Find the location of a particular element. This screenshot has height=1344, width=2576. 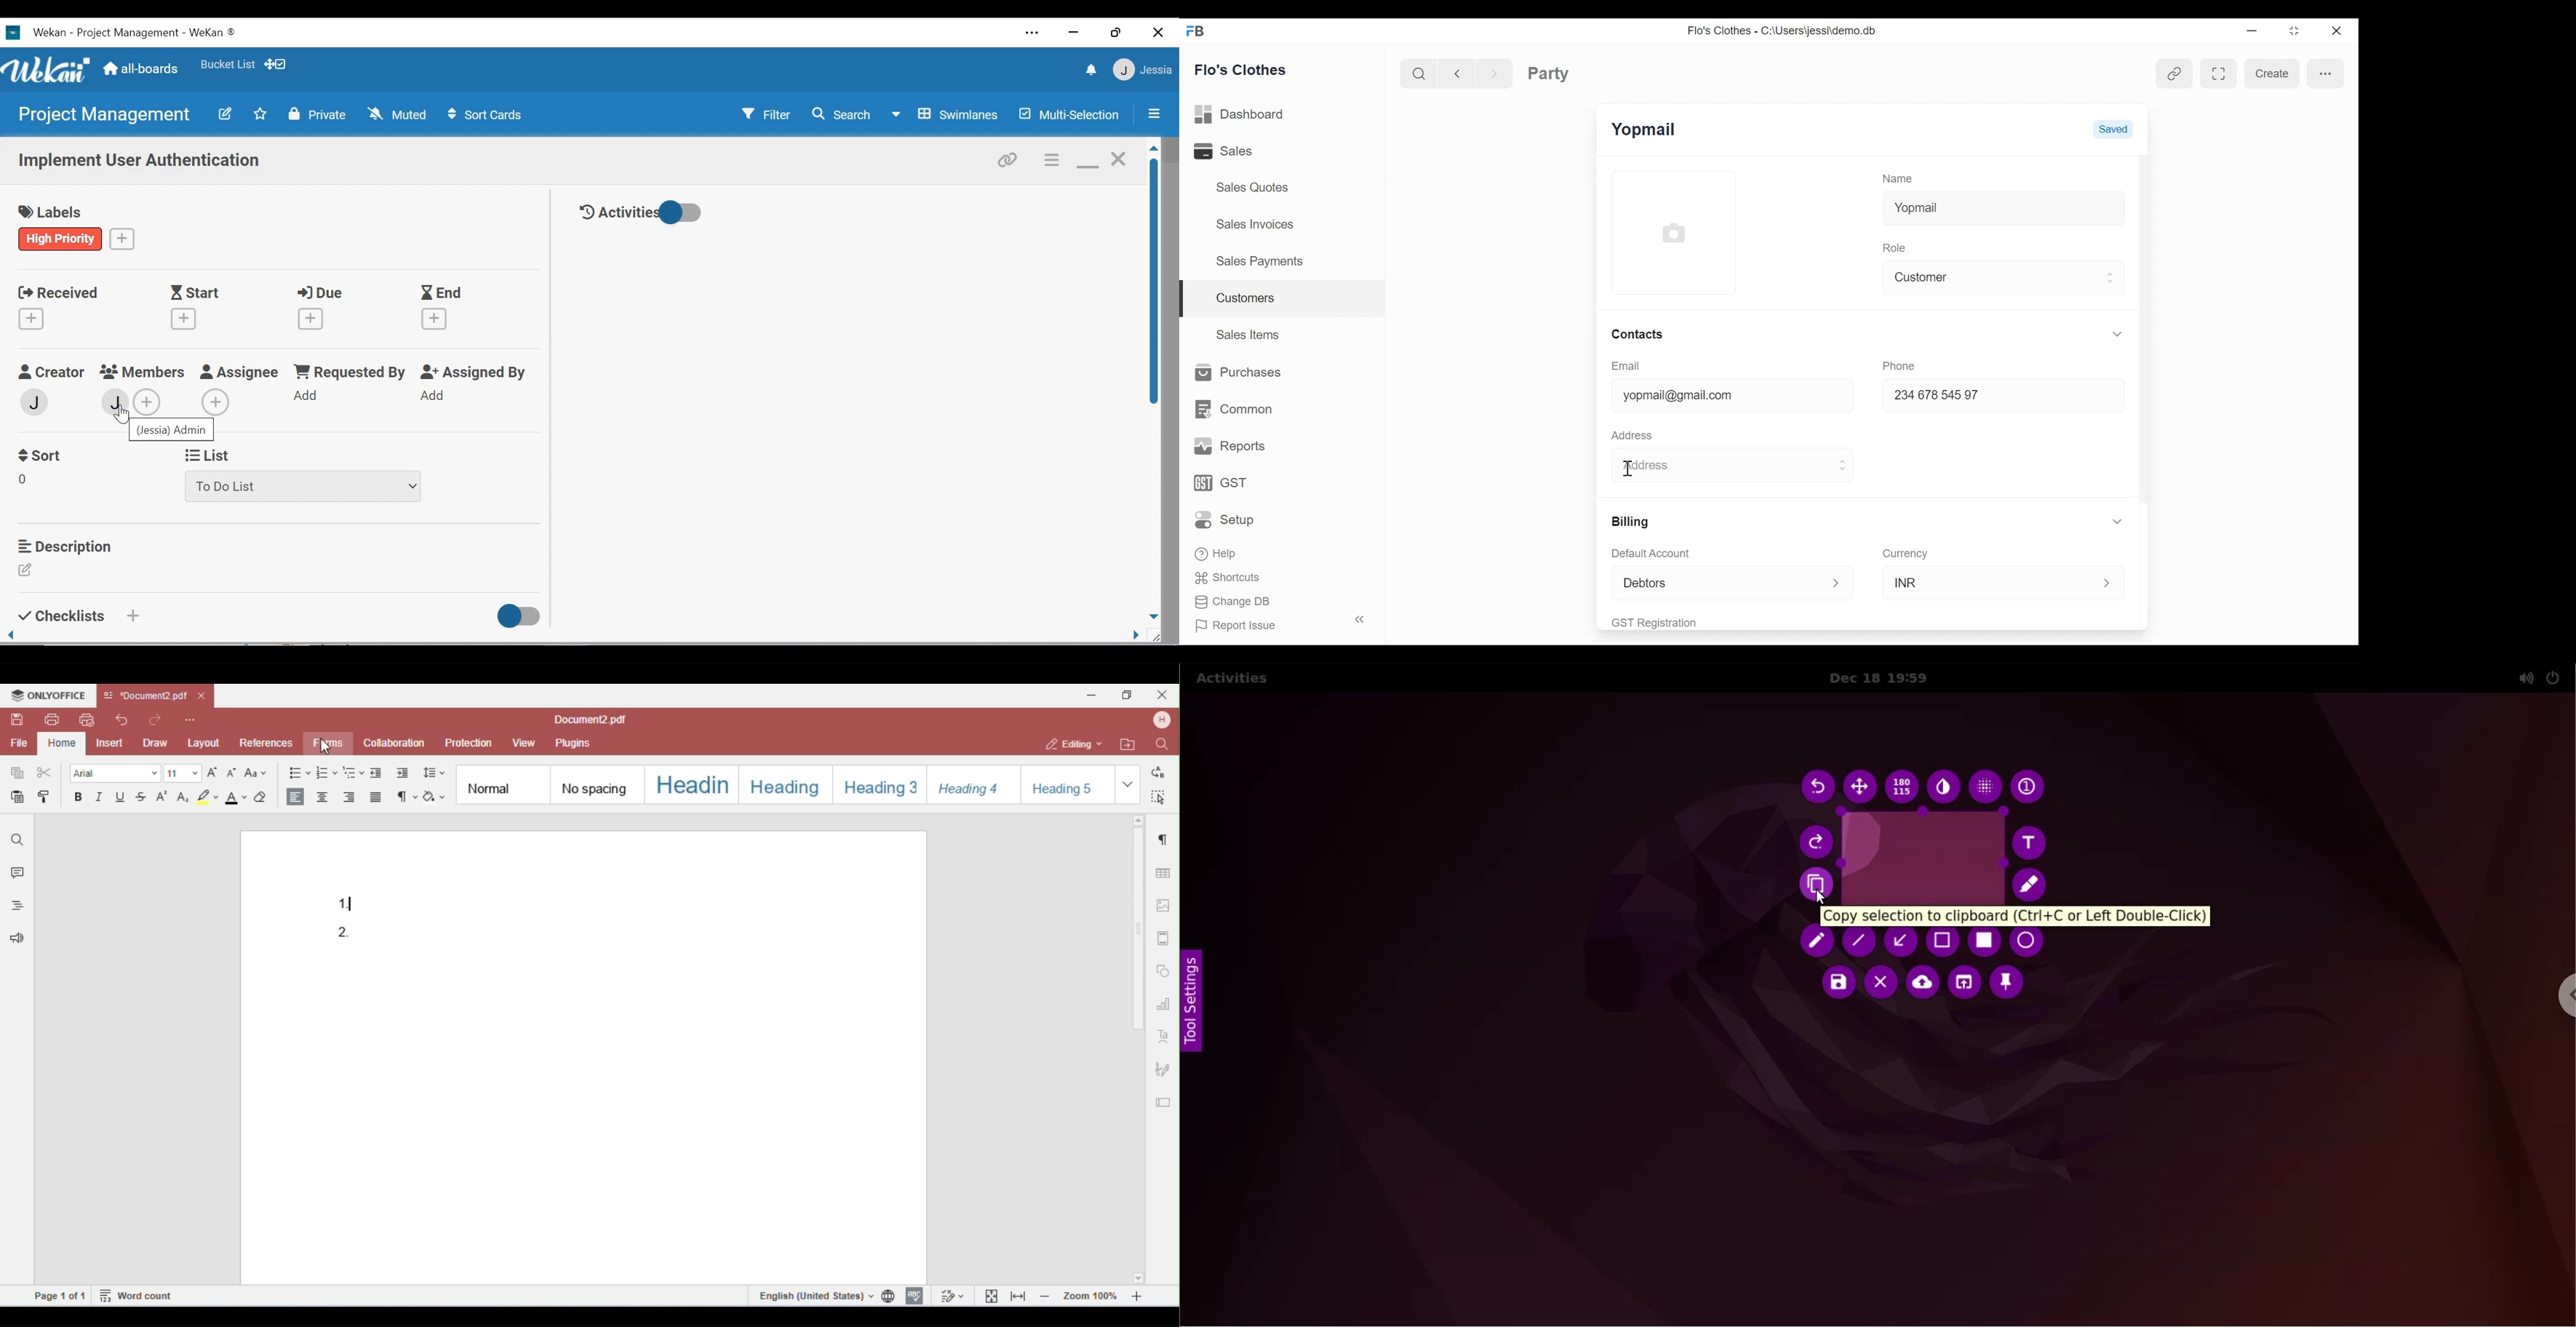

Close is located at coordinates (1157, 33).